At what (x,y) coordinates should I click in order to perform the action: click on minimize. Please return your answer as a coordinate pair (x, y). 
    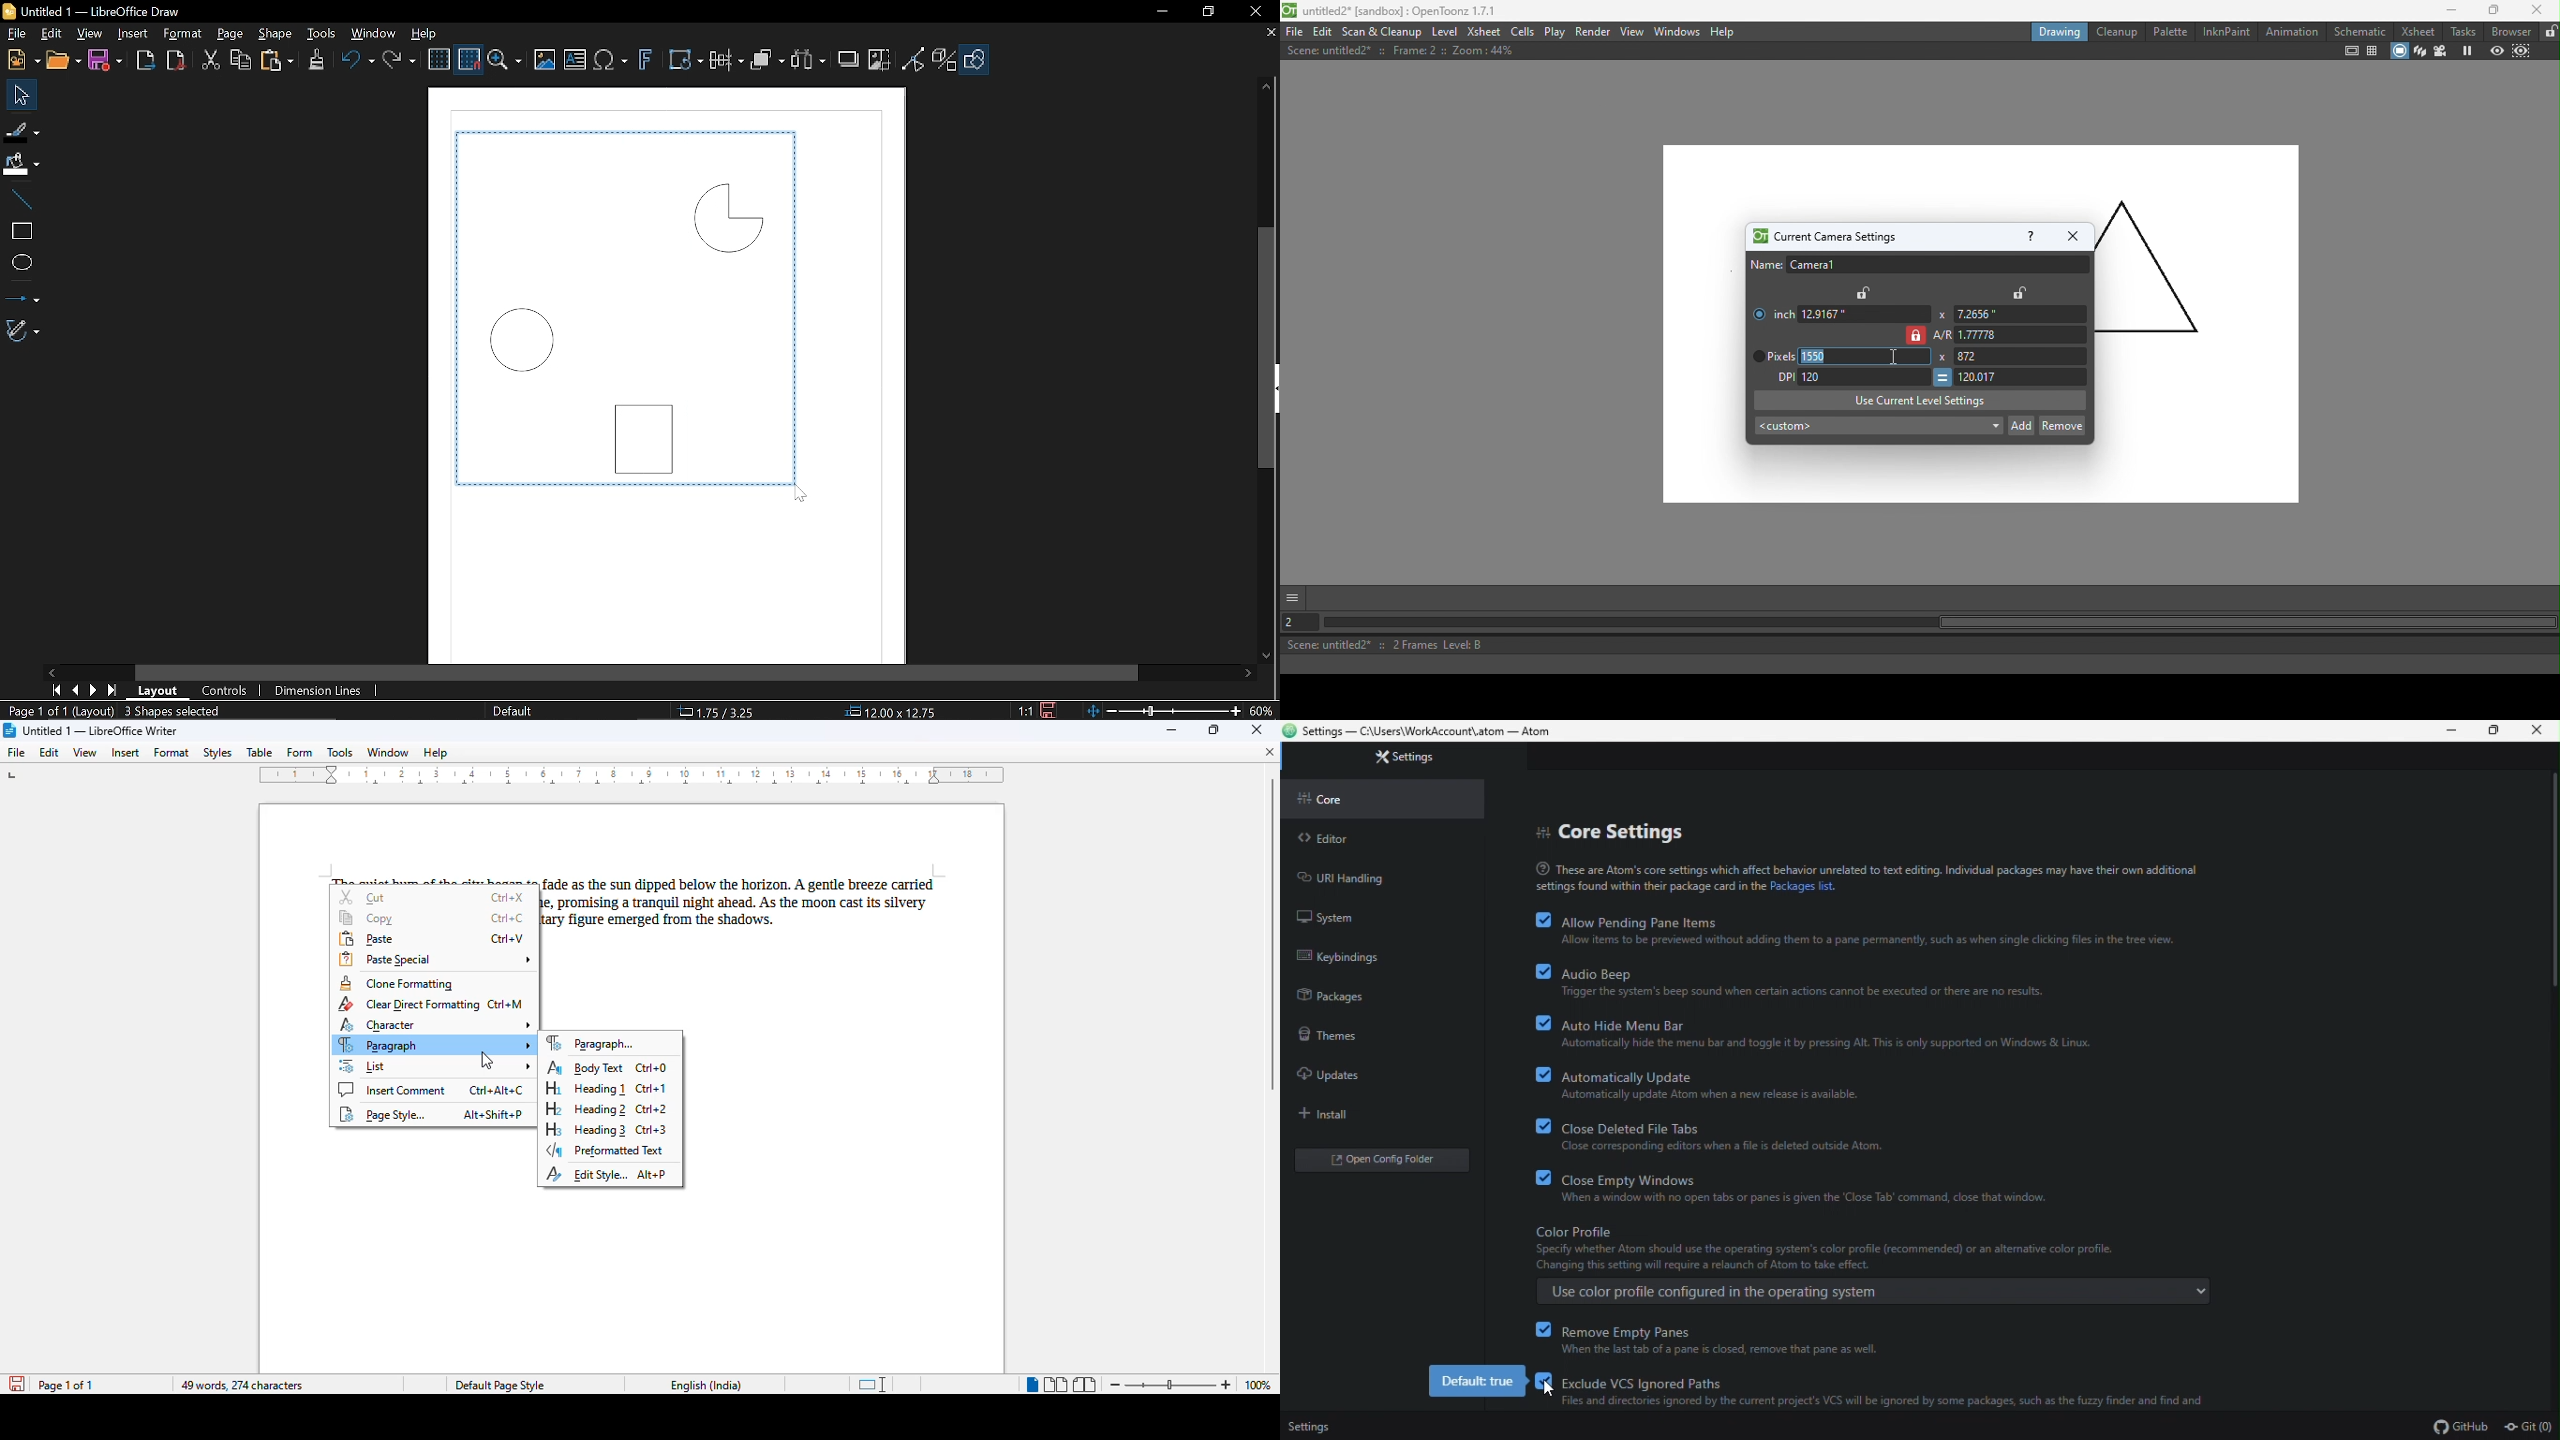
    Looking at the image, I should click on (1172, 731).